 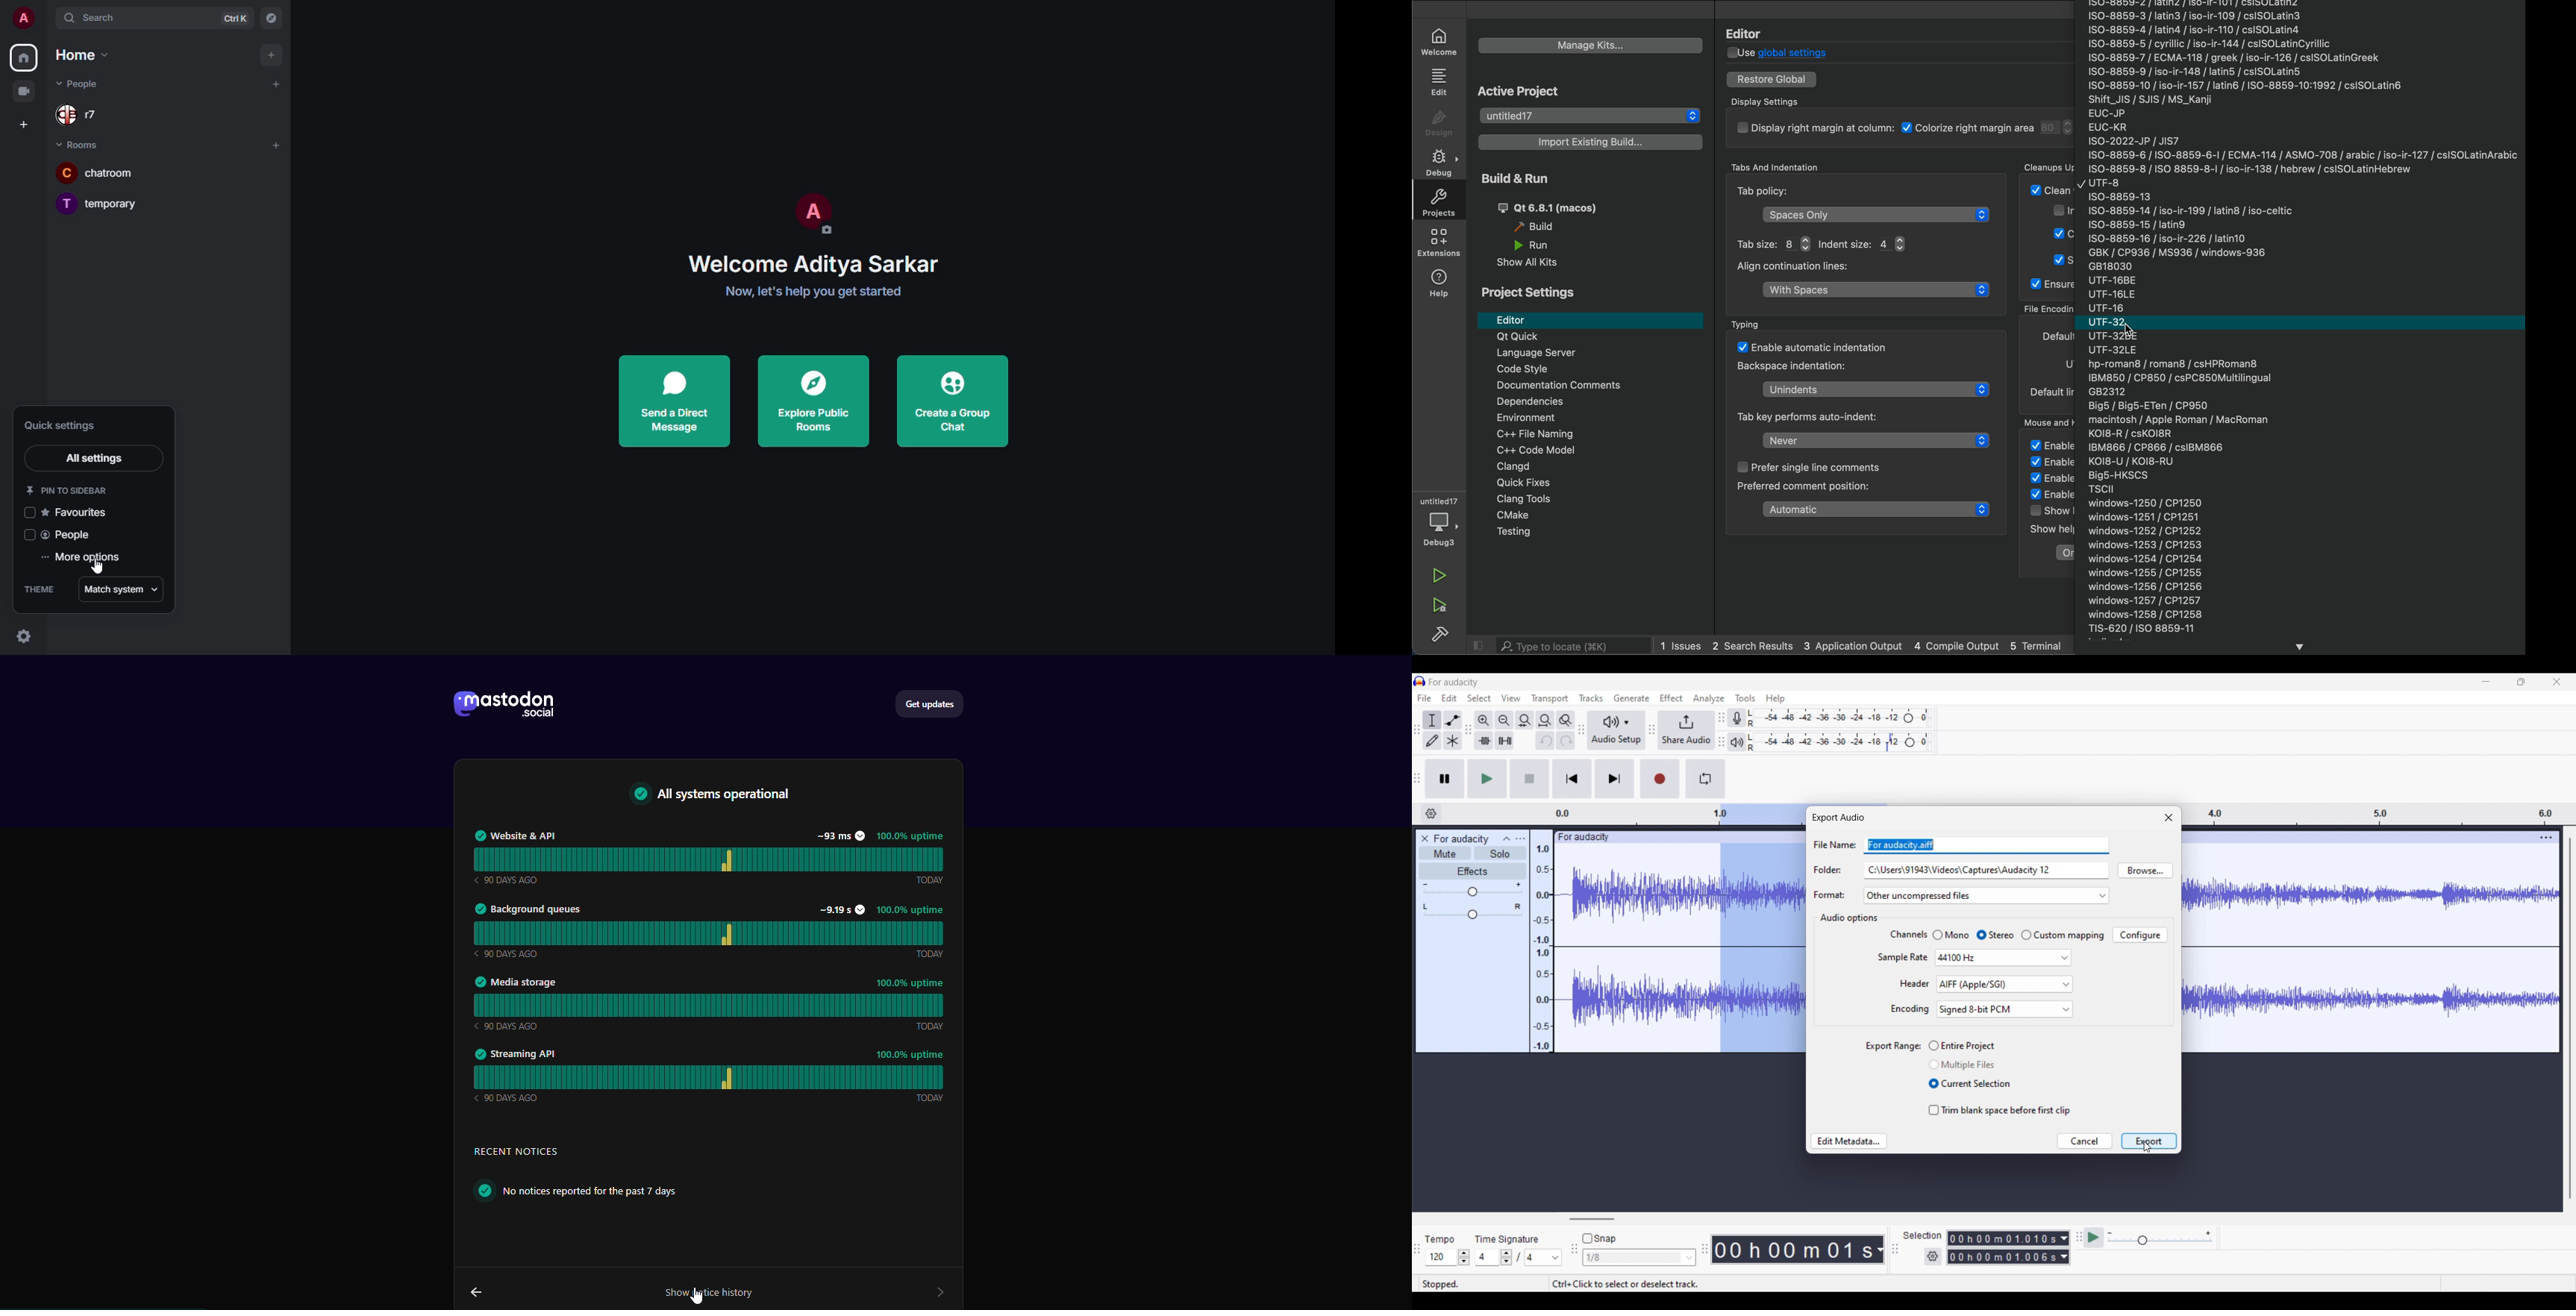 I want to click on Scale to measure intenssity of sound, so click(x=1542, y=948).